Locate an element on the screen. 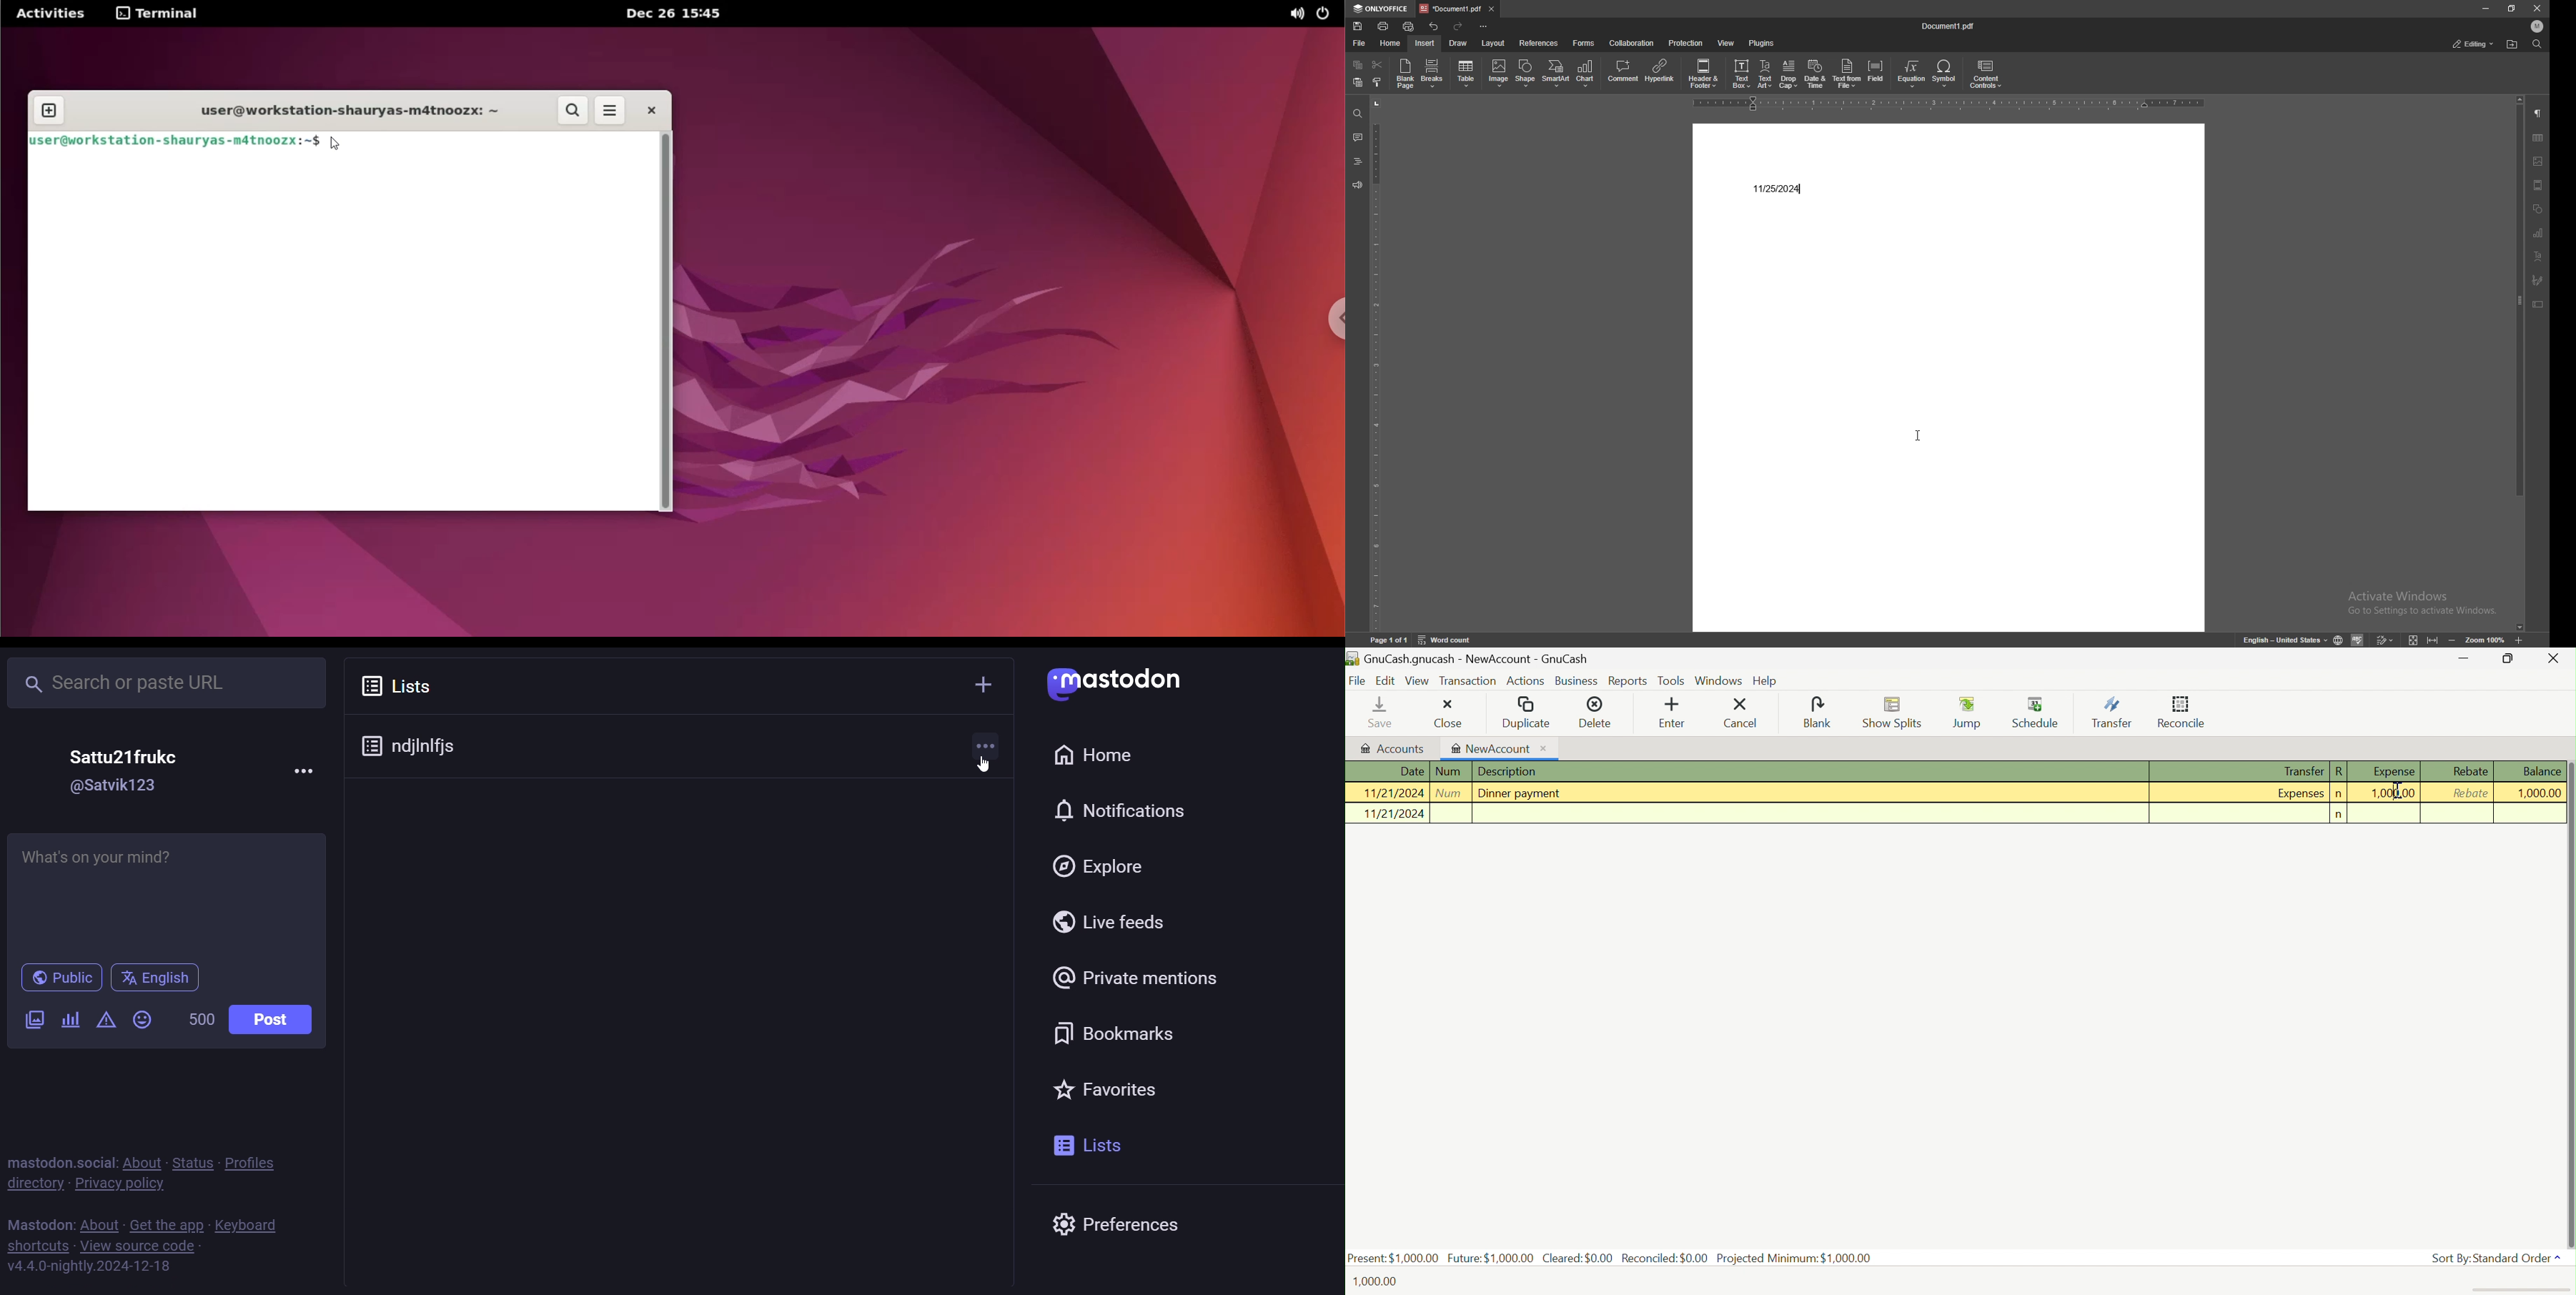 The height and width of the screenshot is (1316, 2576). Save is located at coordinates (1371, 712).